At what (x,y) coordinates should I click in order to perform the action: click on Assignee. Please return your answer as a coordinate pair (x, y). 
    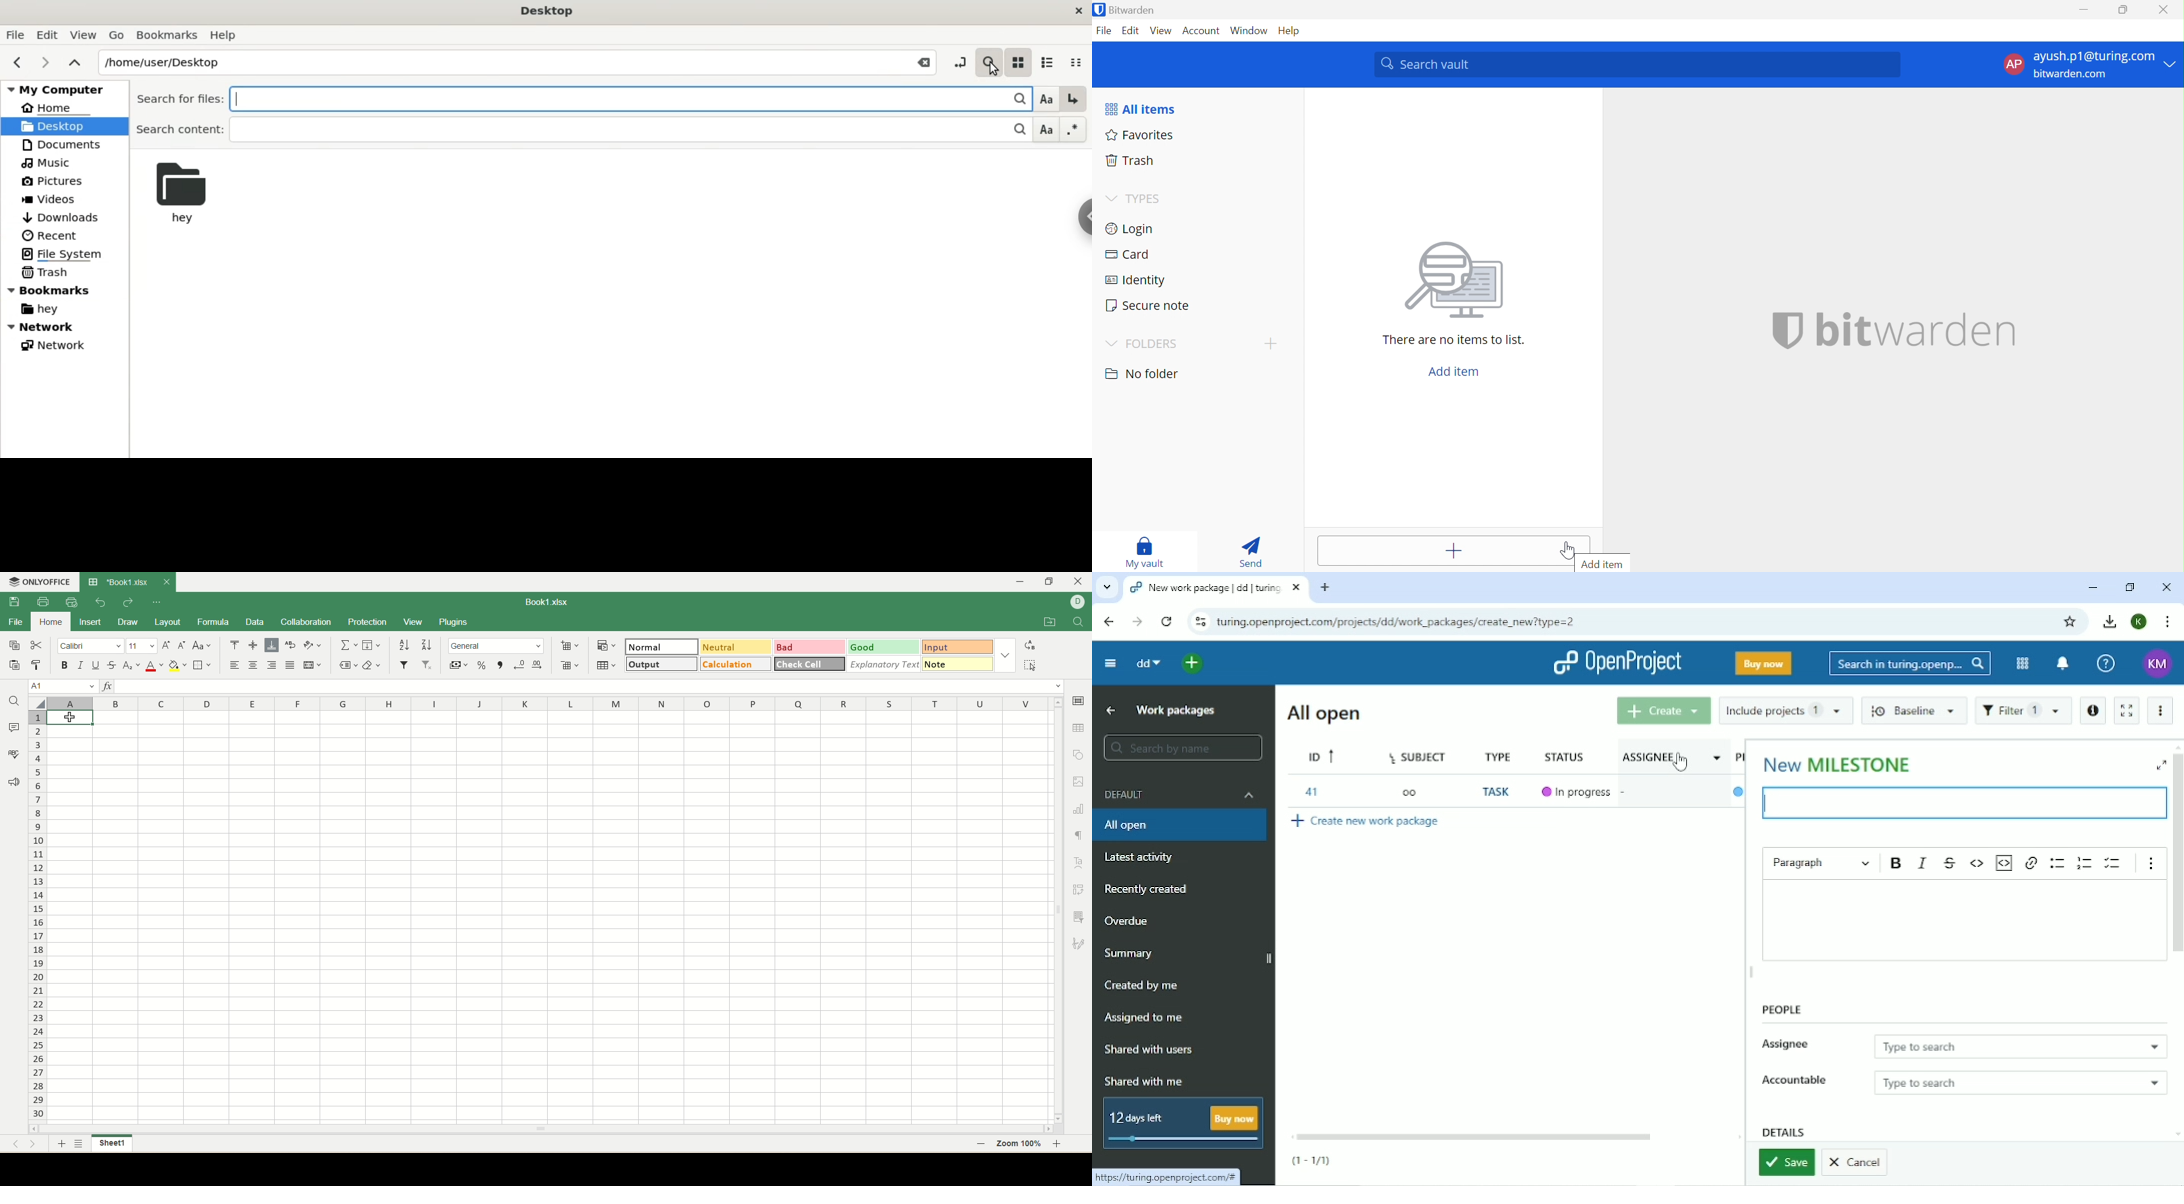
    Looking at the image, I should click on (1965, 1046).